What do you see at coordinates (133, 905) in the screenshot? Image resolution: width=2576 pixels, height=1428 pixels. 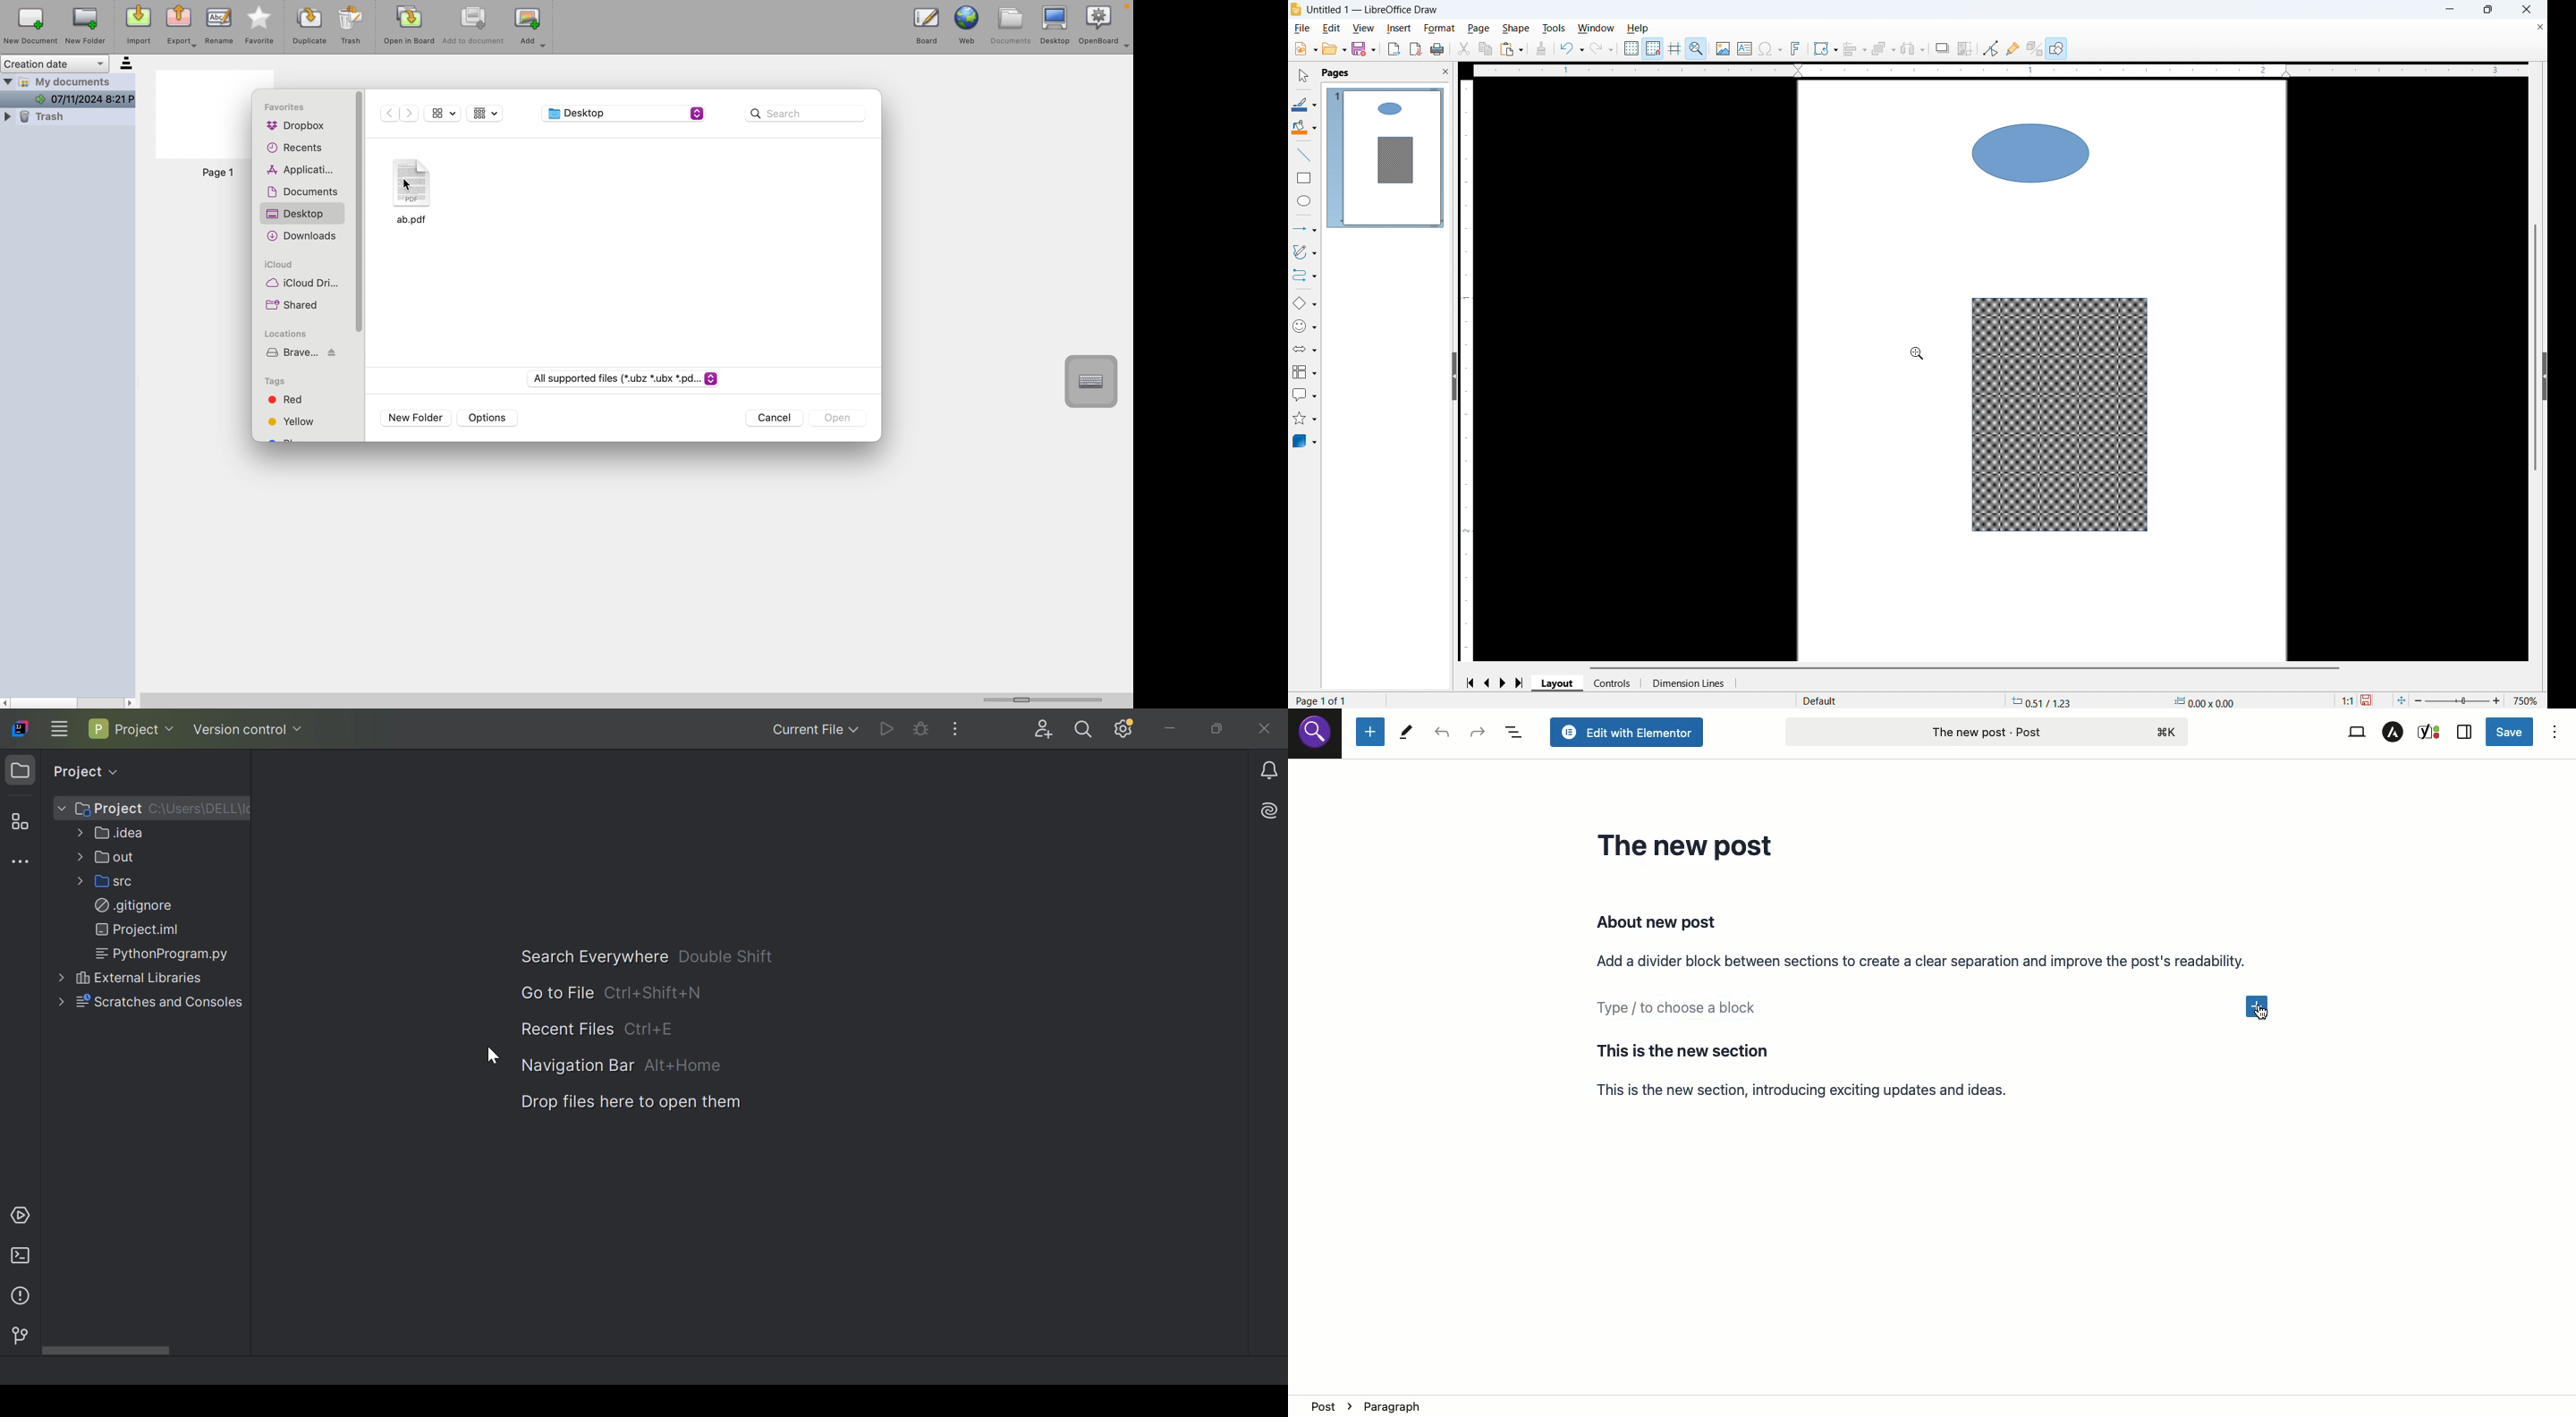 I see `.gitignore` at bounding box center [133, 905].